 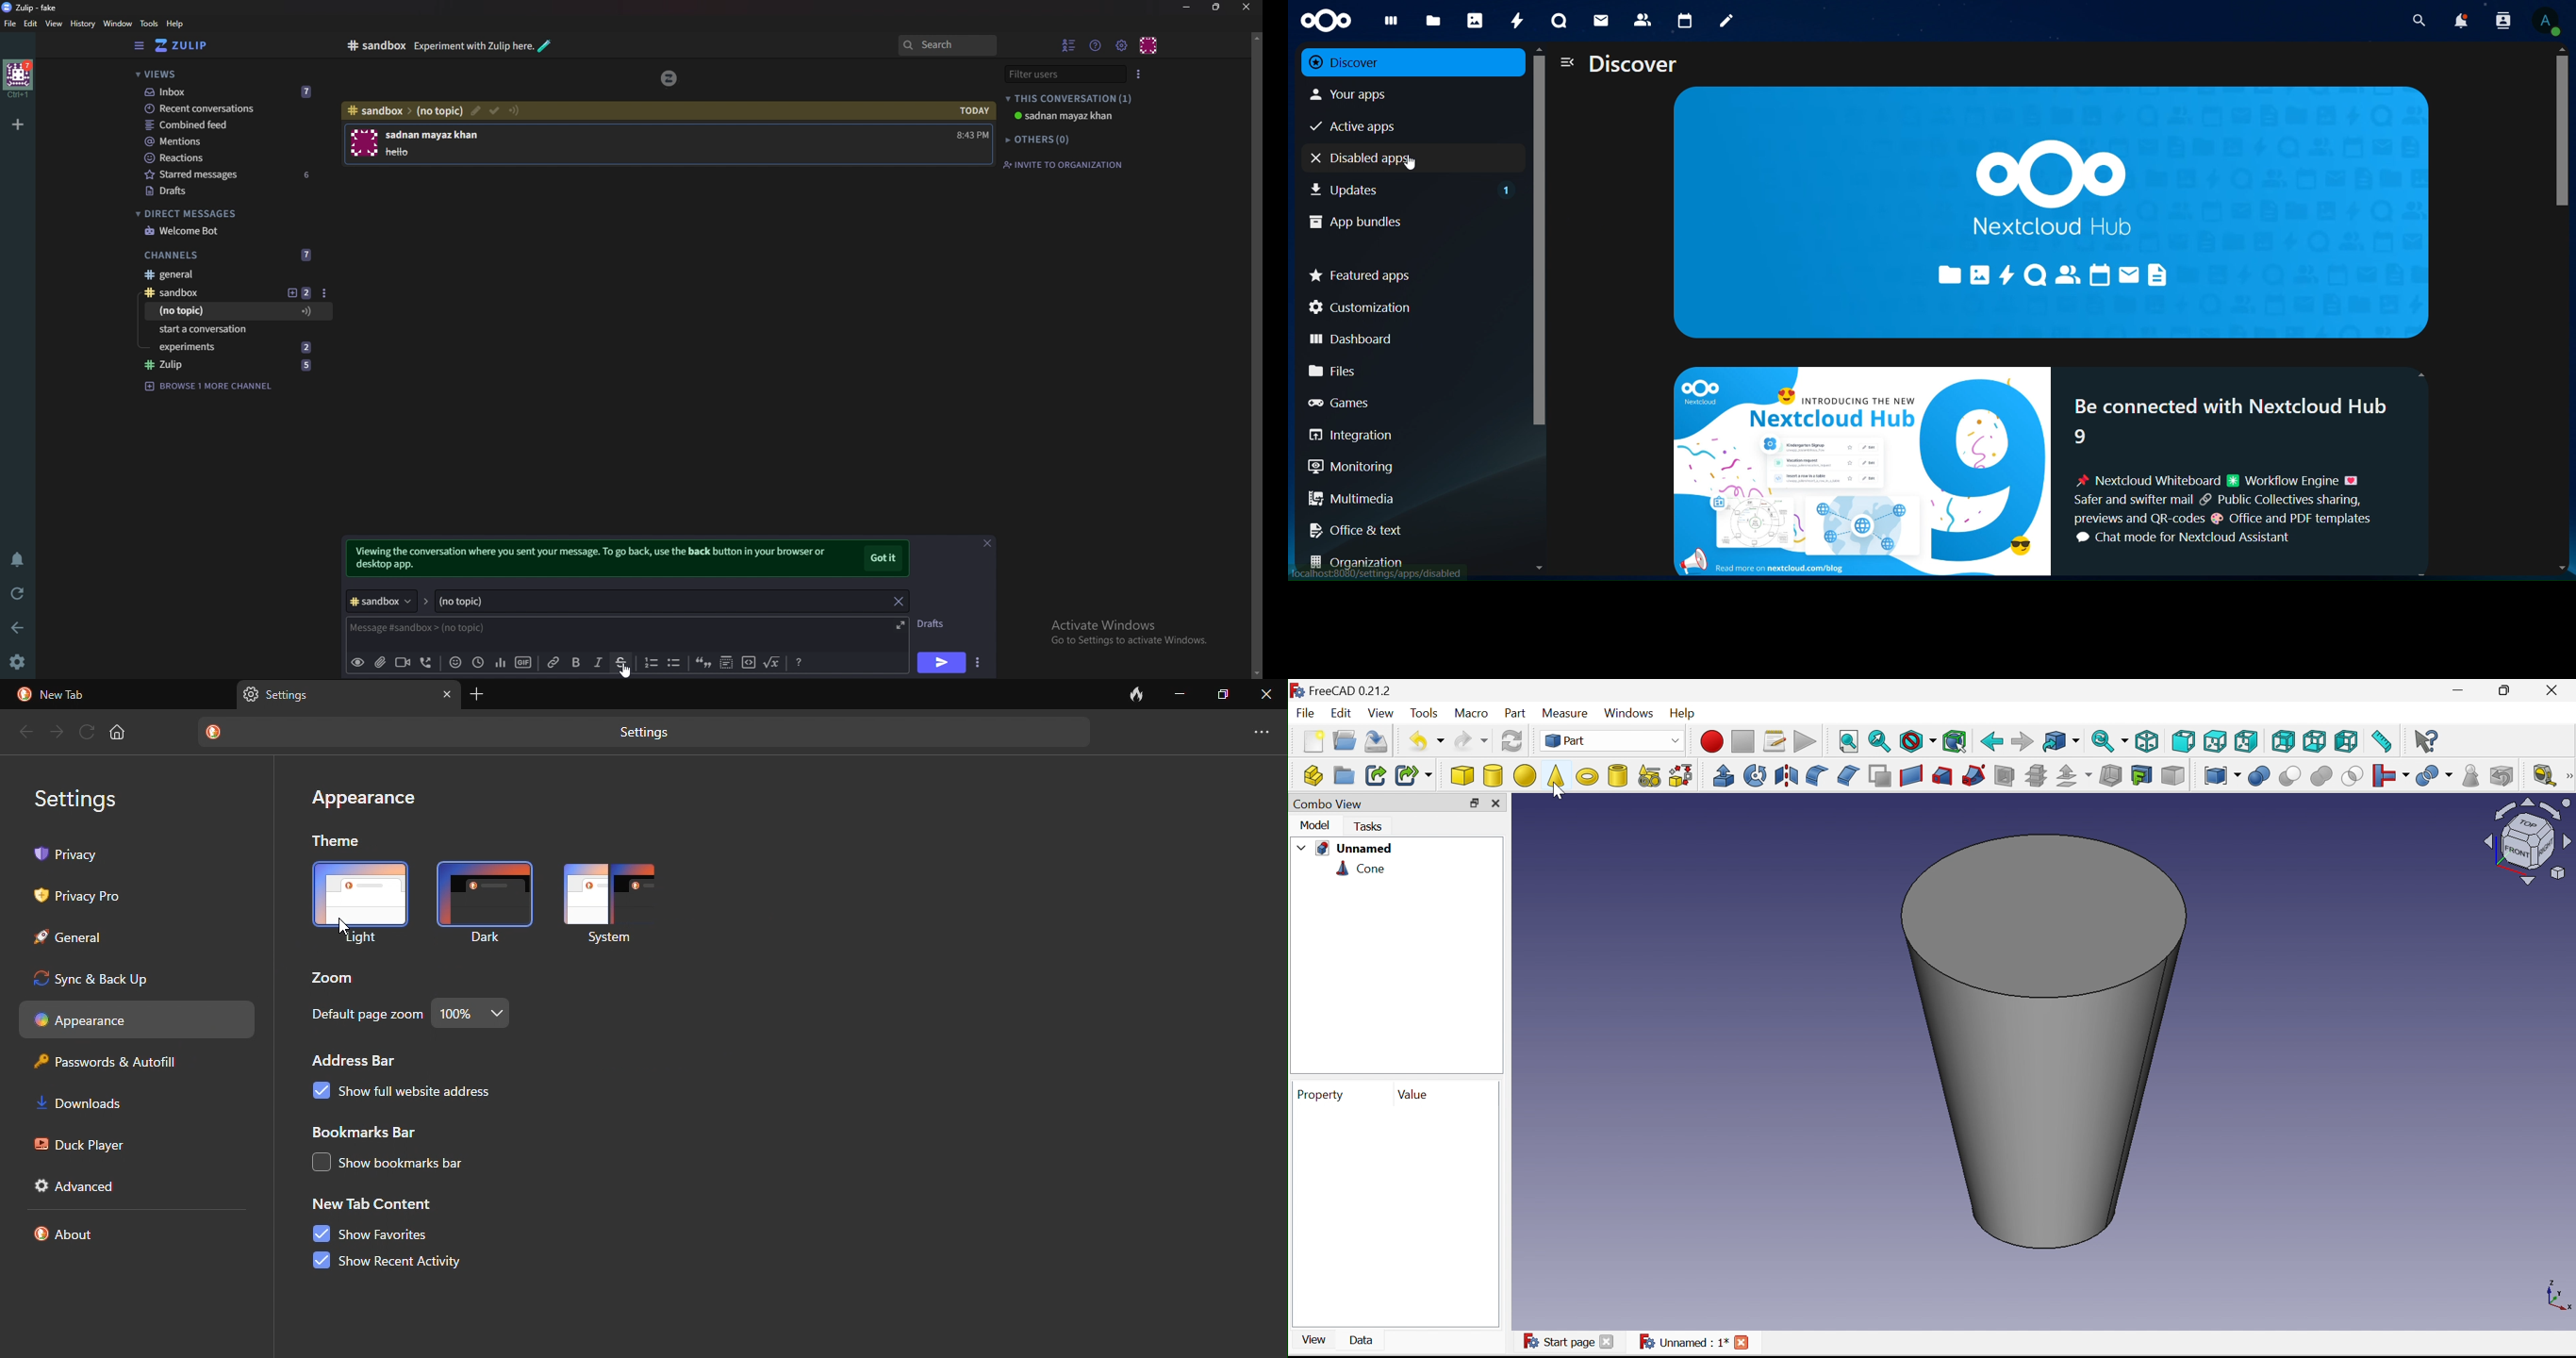 What do you see at coordinates (485, 47) in the screenshot?
I see `experiment with zulip here` at bounding box center [485, 47].